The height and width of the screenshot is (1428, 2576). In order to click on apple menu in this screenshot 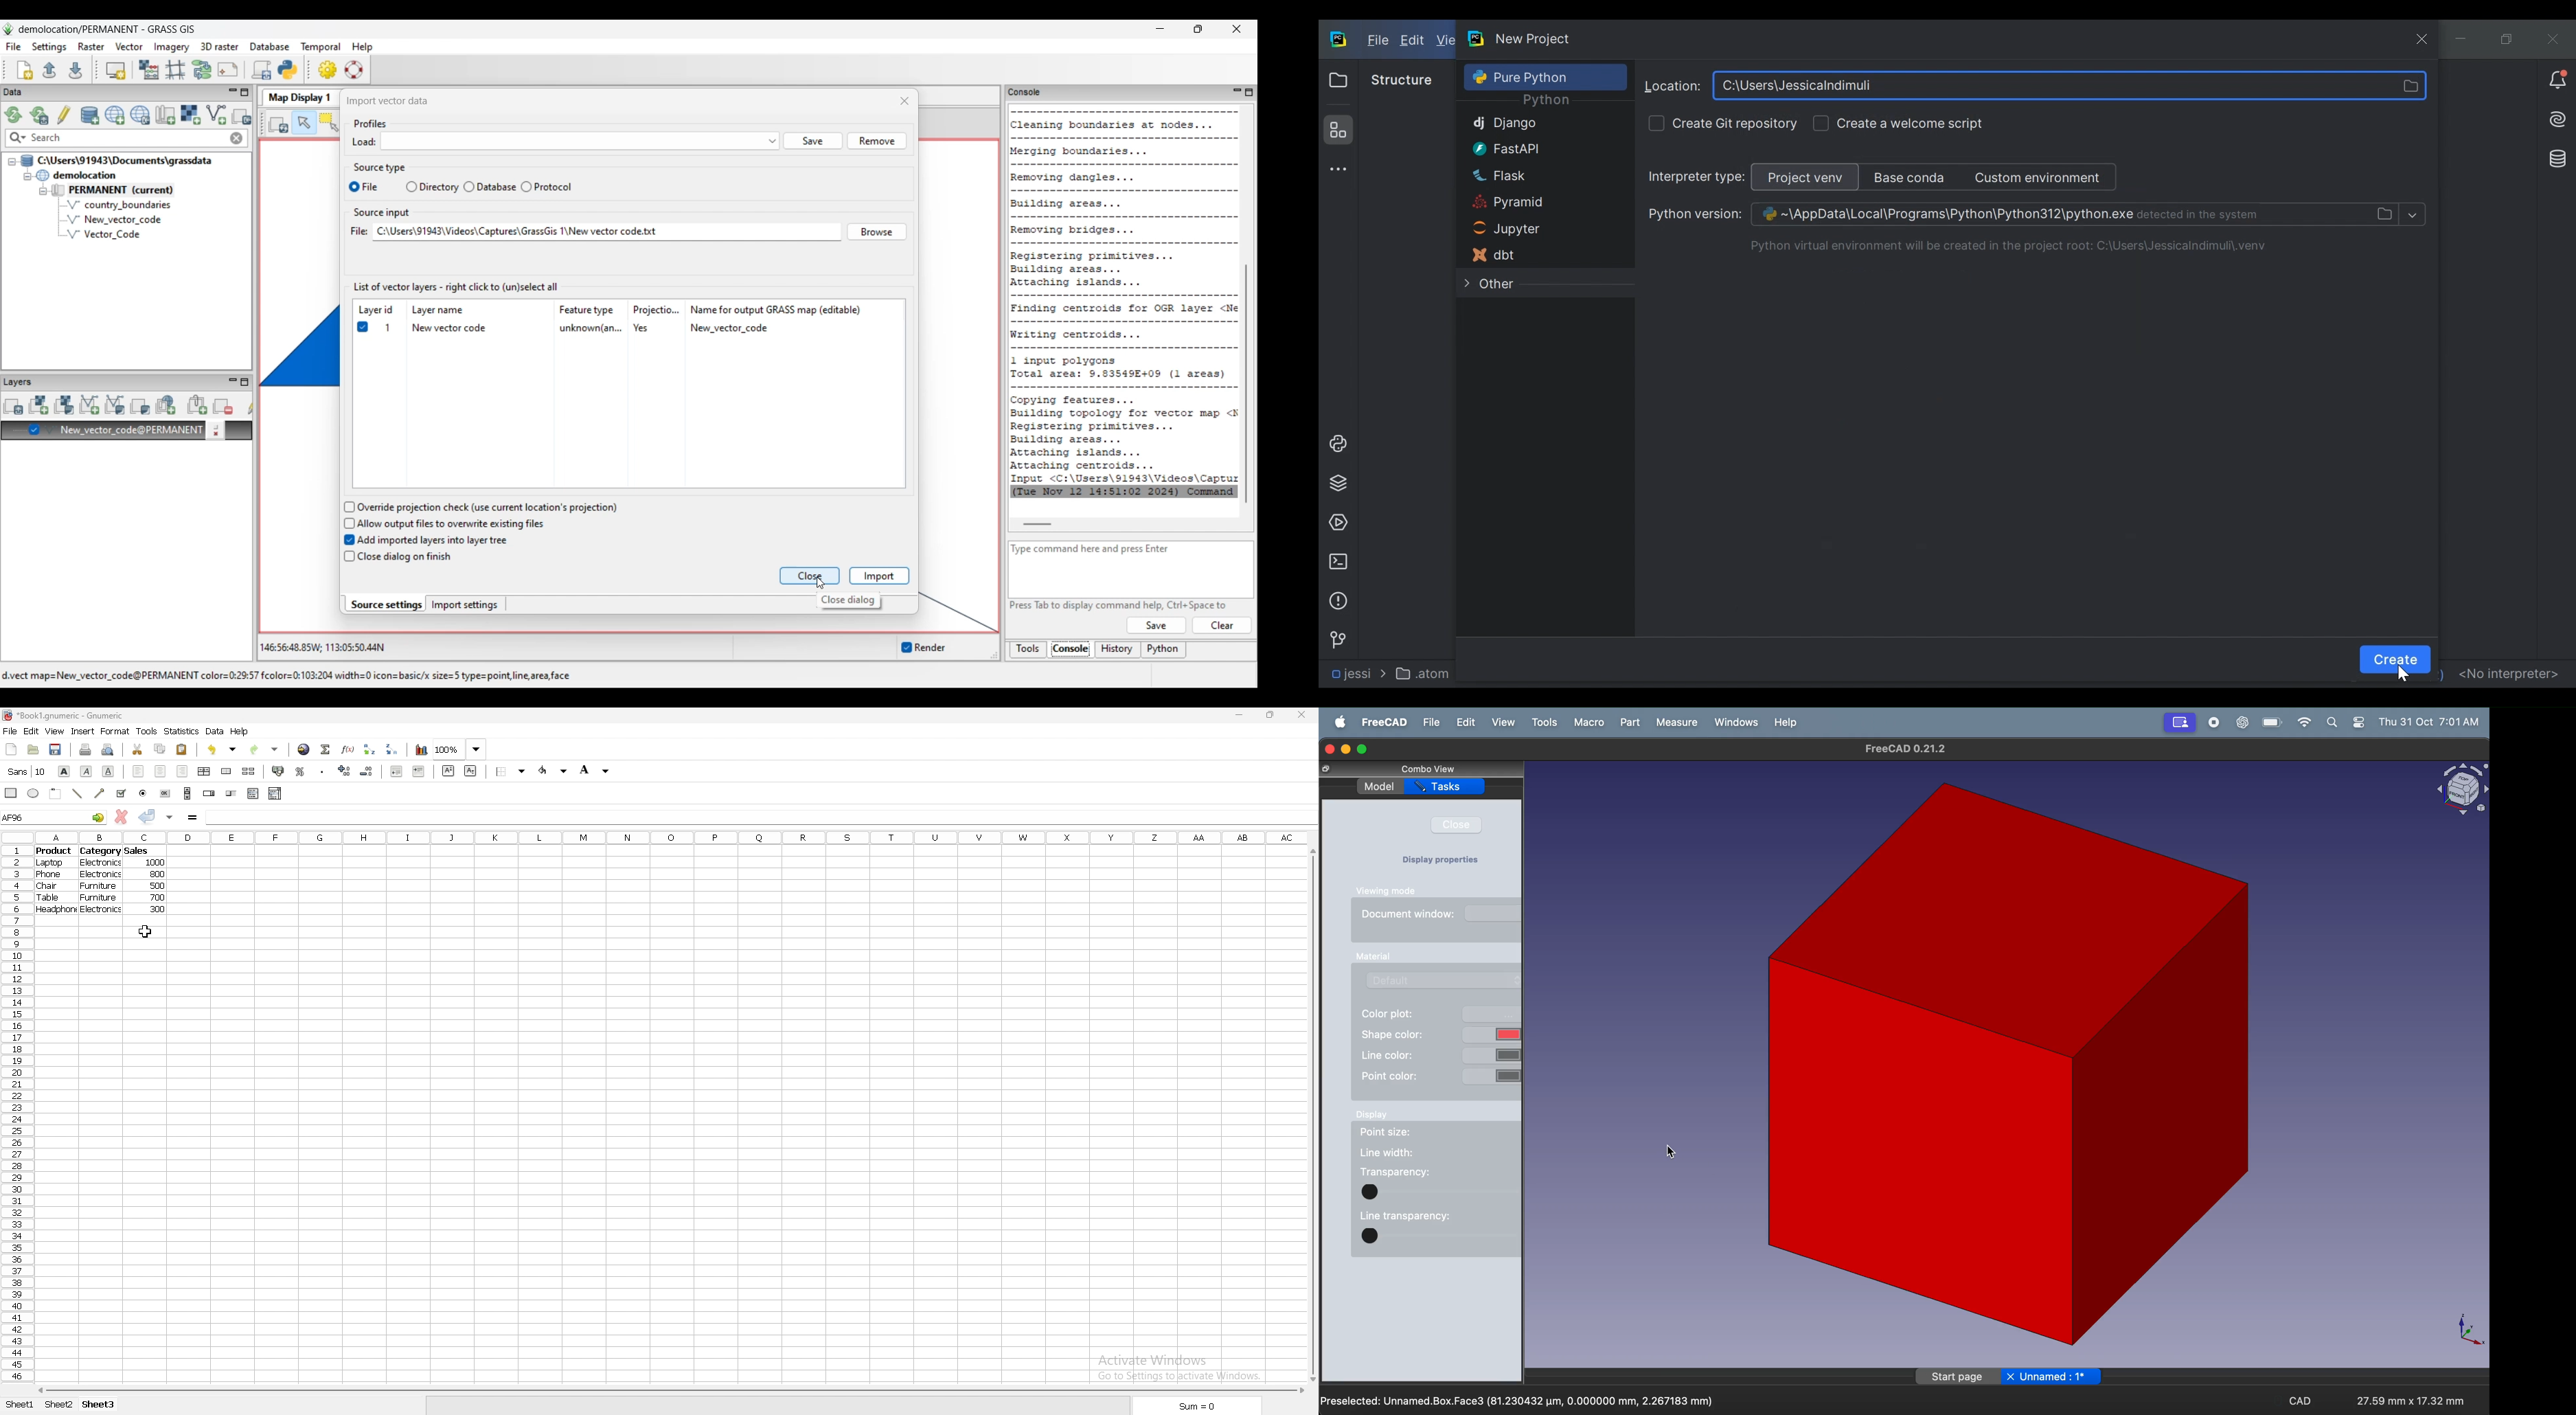, I will do `click(1340, 722)`.